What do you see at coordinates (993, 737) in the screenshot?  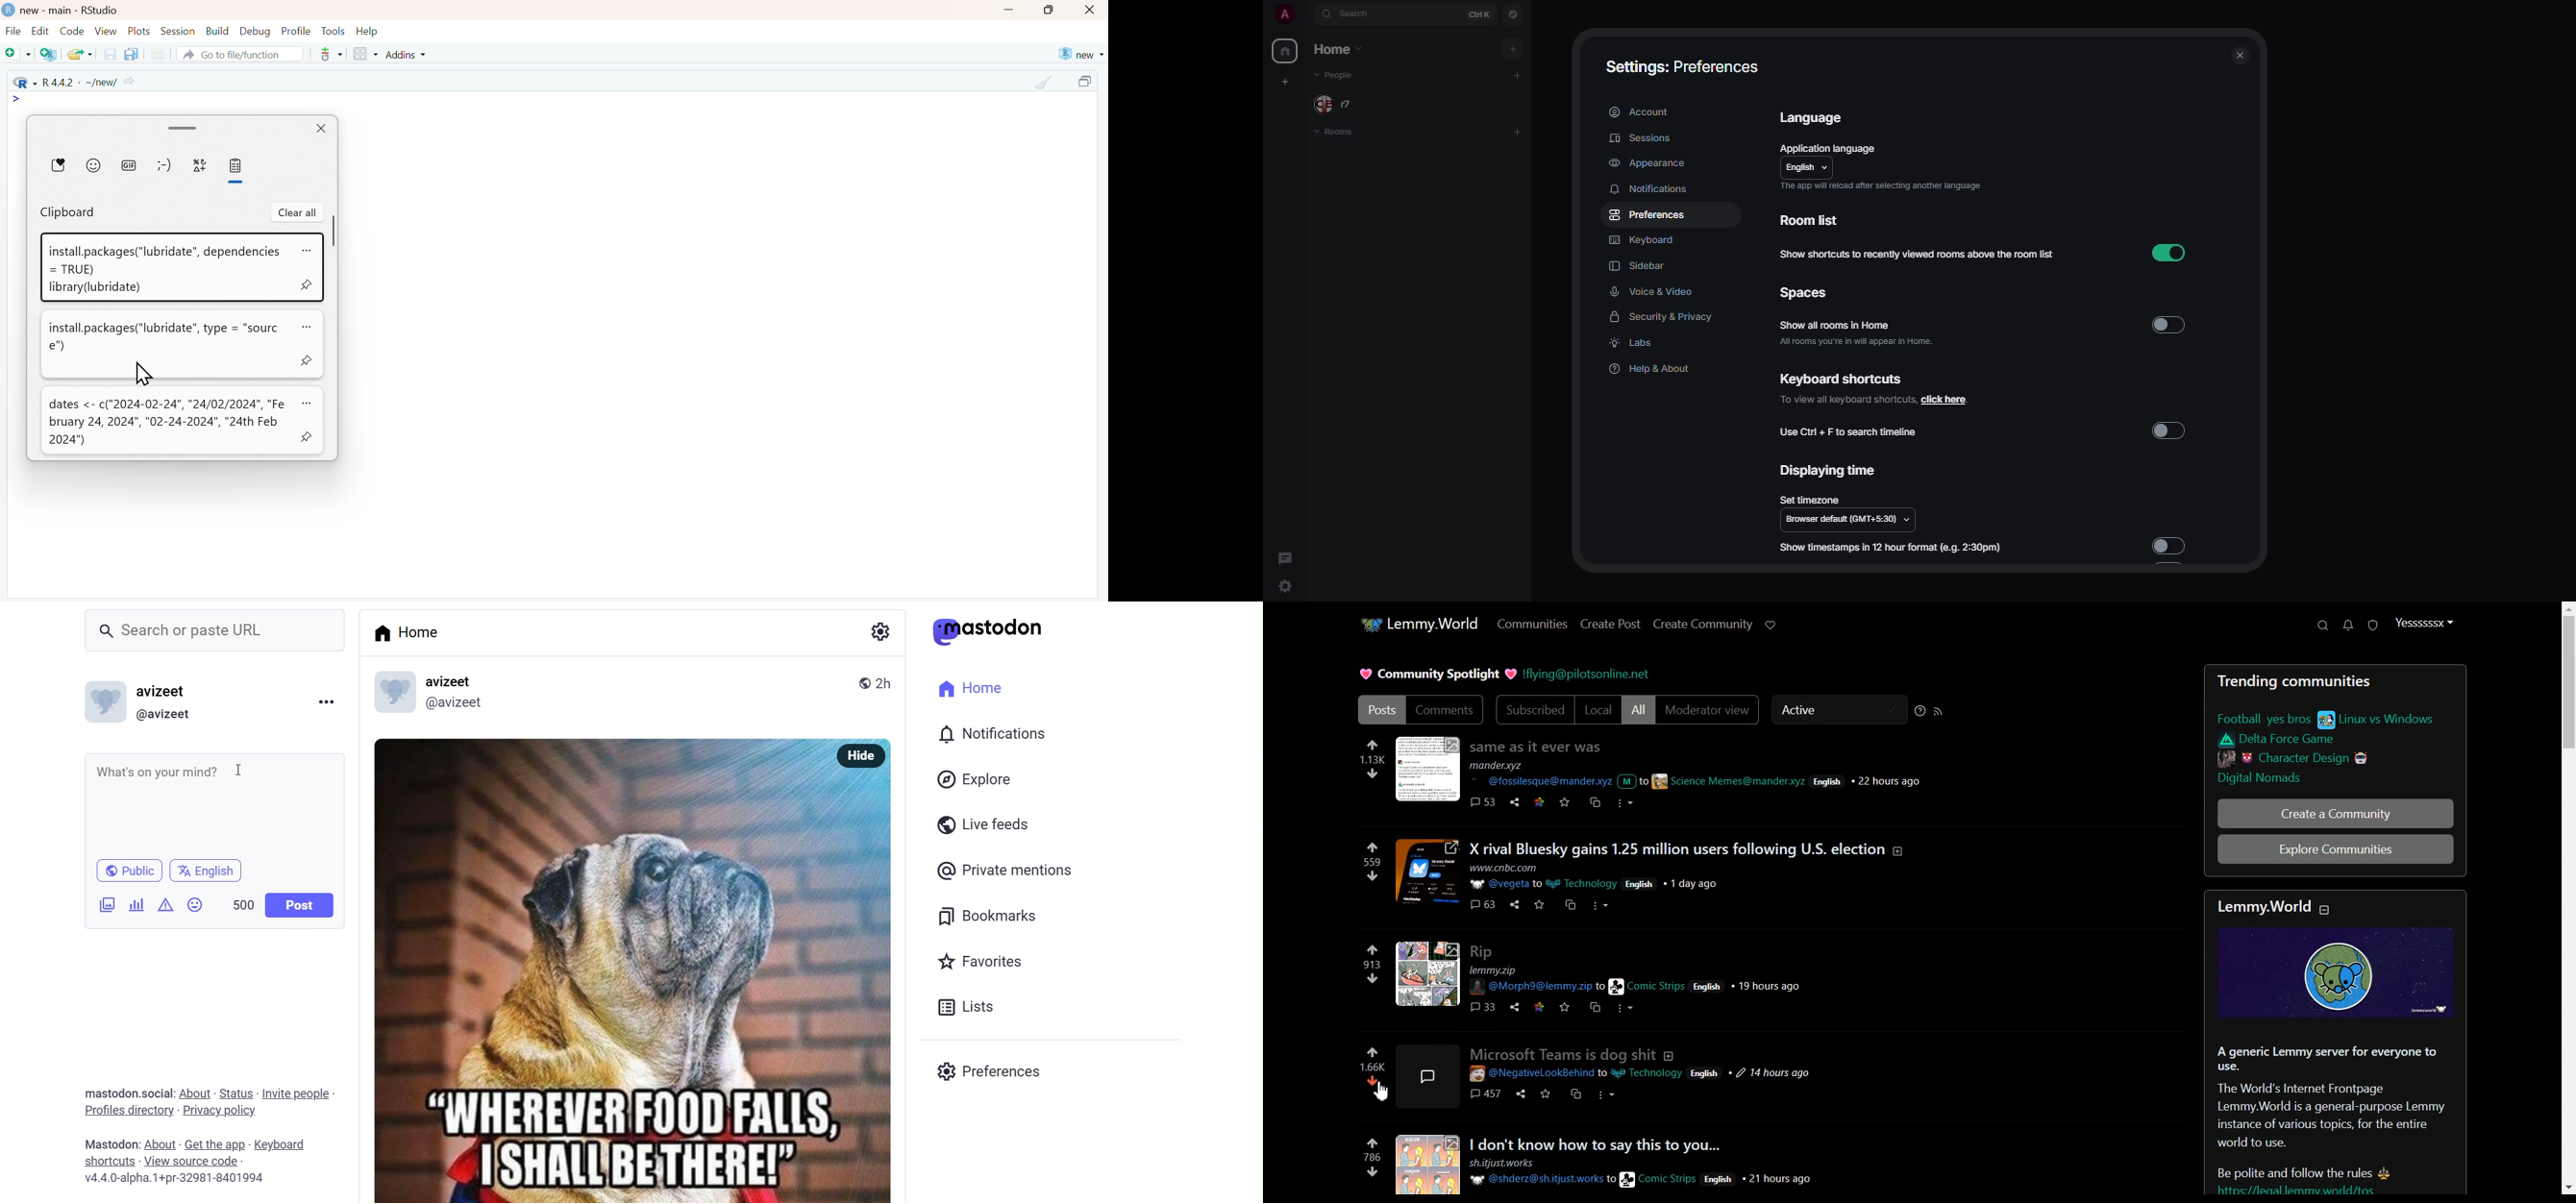 I see `notification` at bounding box center [993, 737].